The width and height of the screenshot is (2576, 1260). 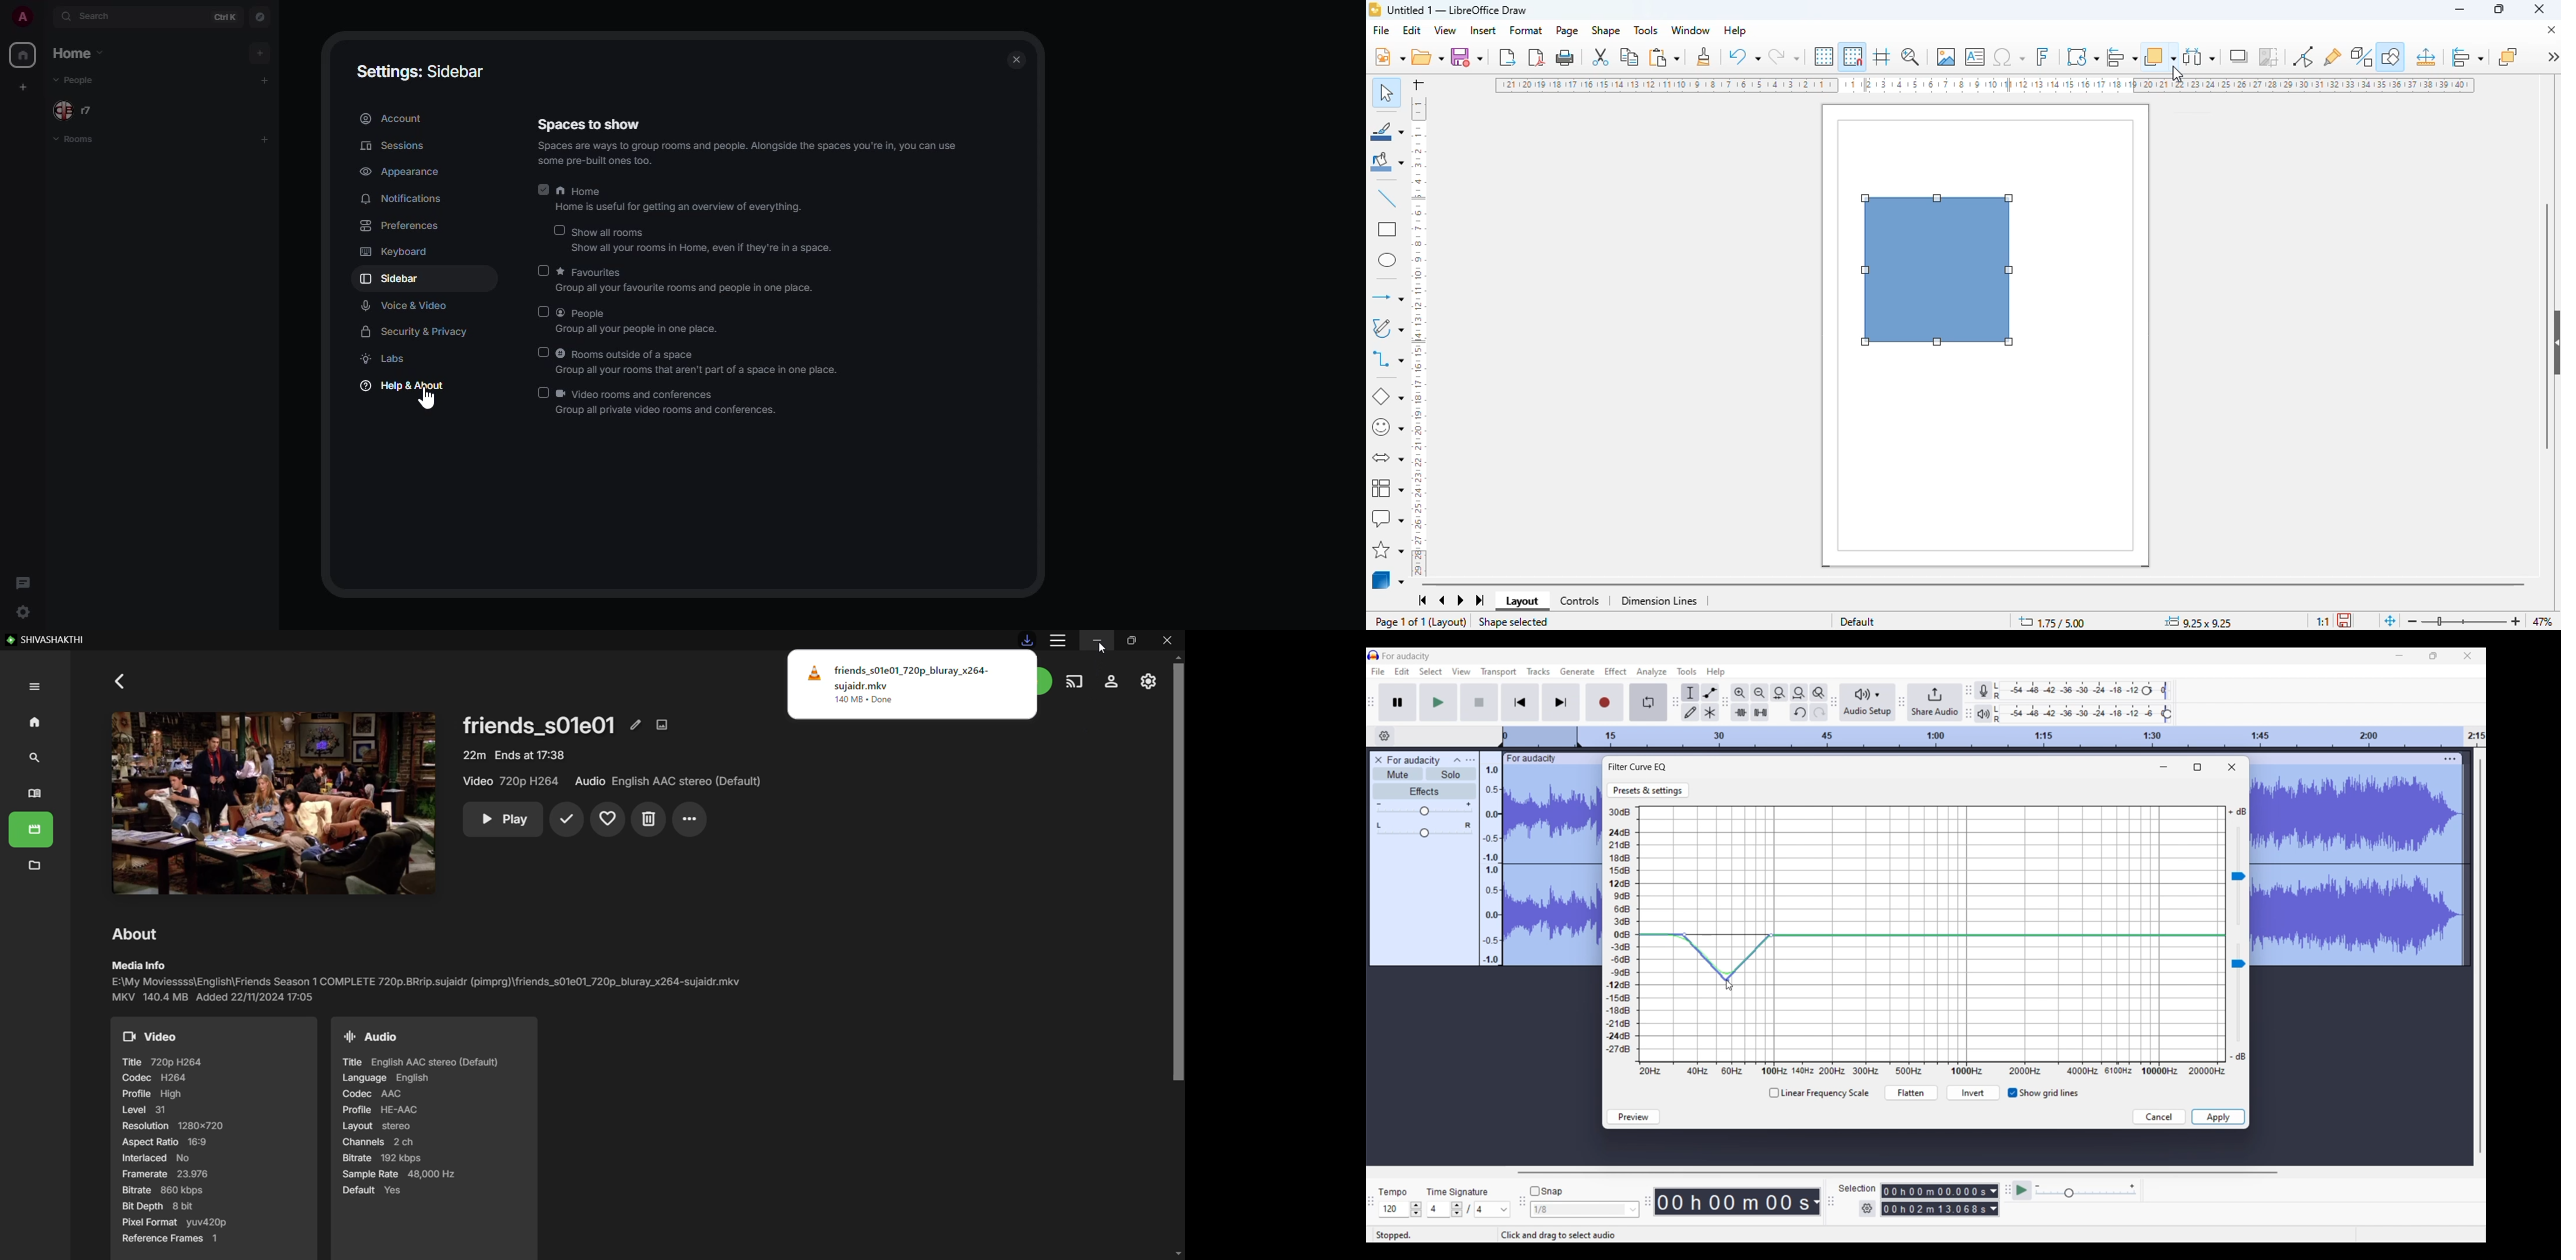 What do you see at coordinates (1648, 702) in the screenshot?
I see `Enable looping` at bounding box center [1648, 702].